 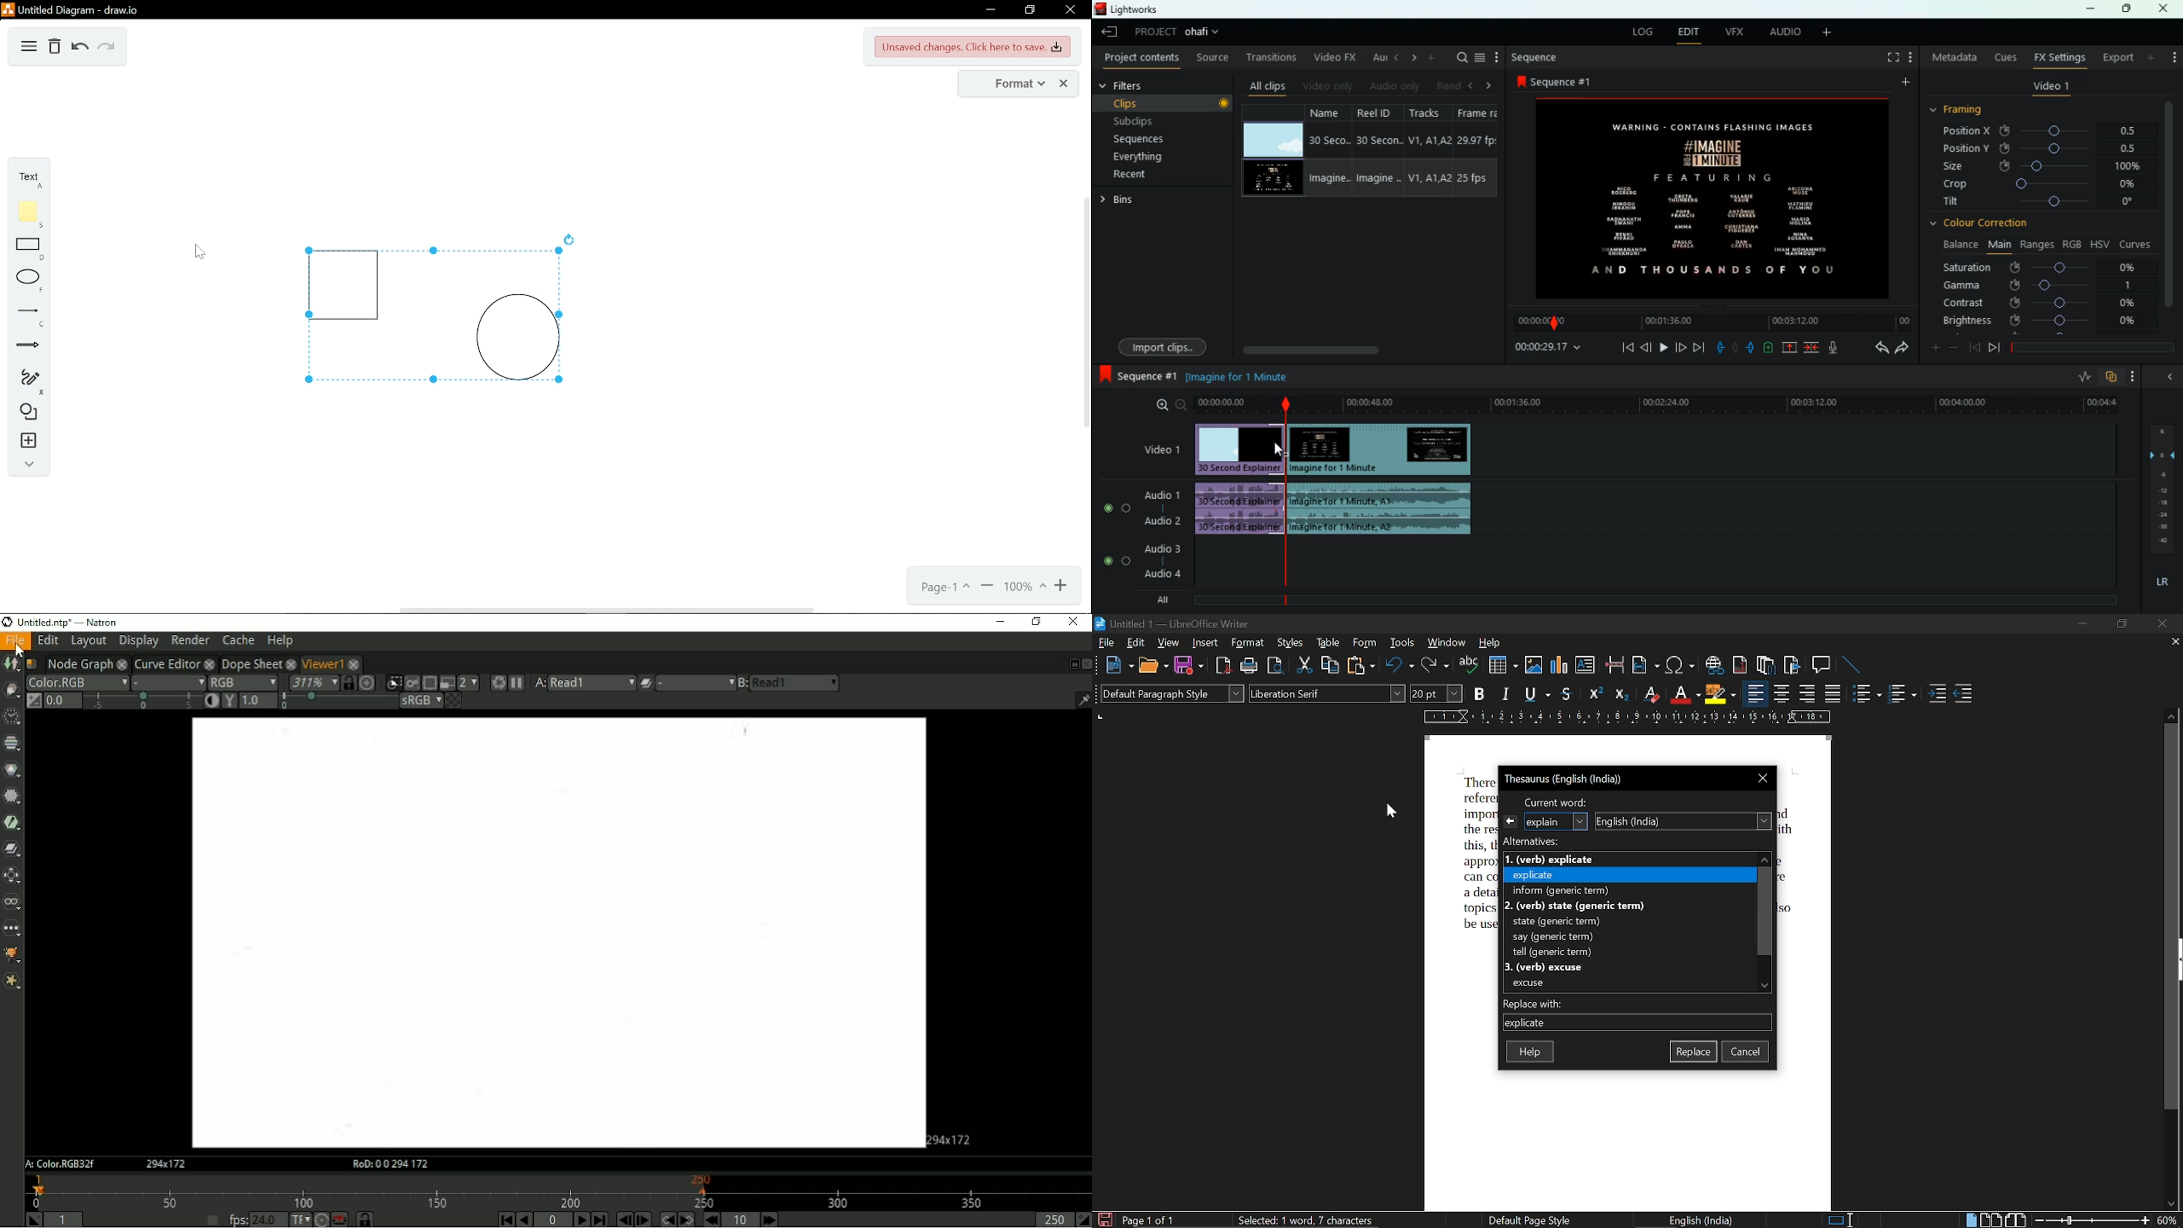 I want to click on font style, so click(x=1327, y=694).